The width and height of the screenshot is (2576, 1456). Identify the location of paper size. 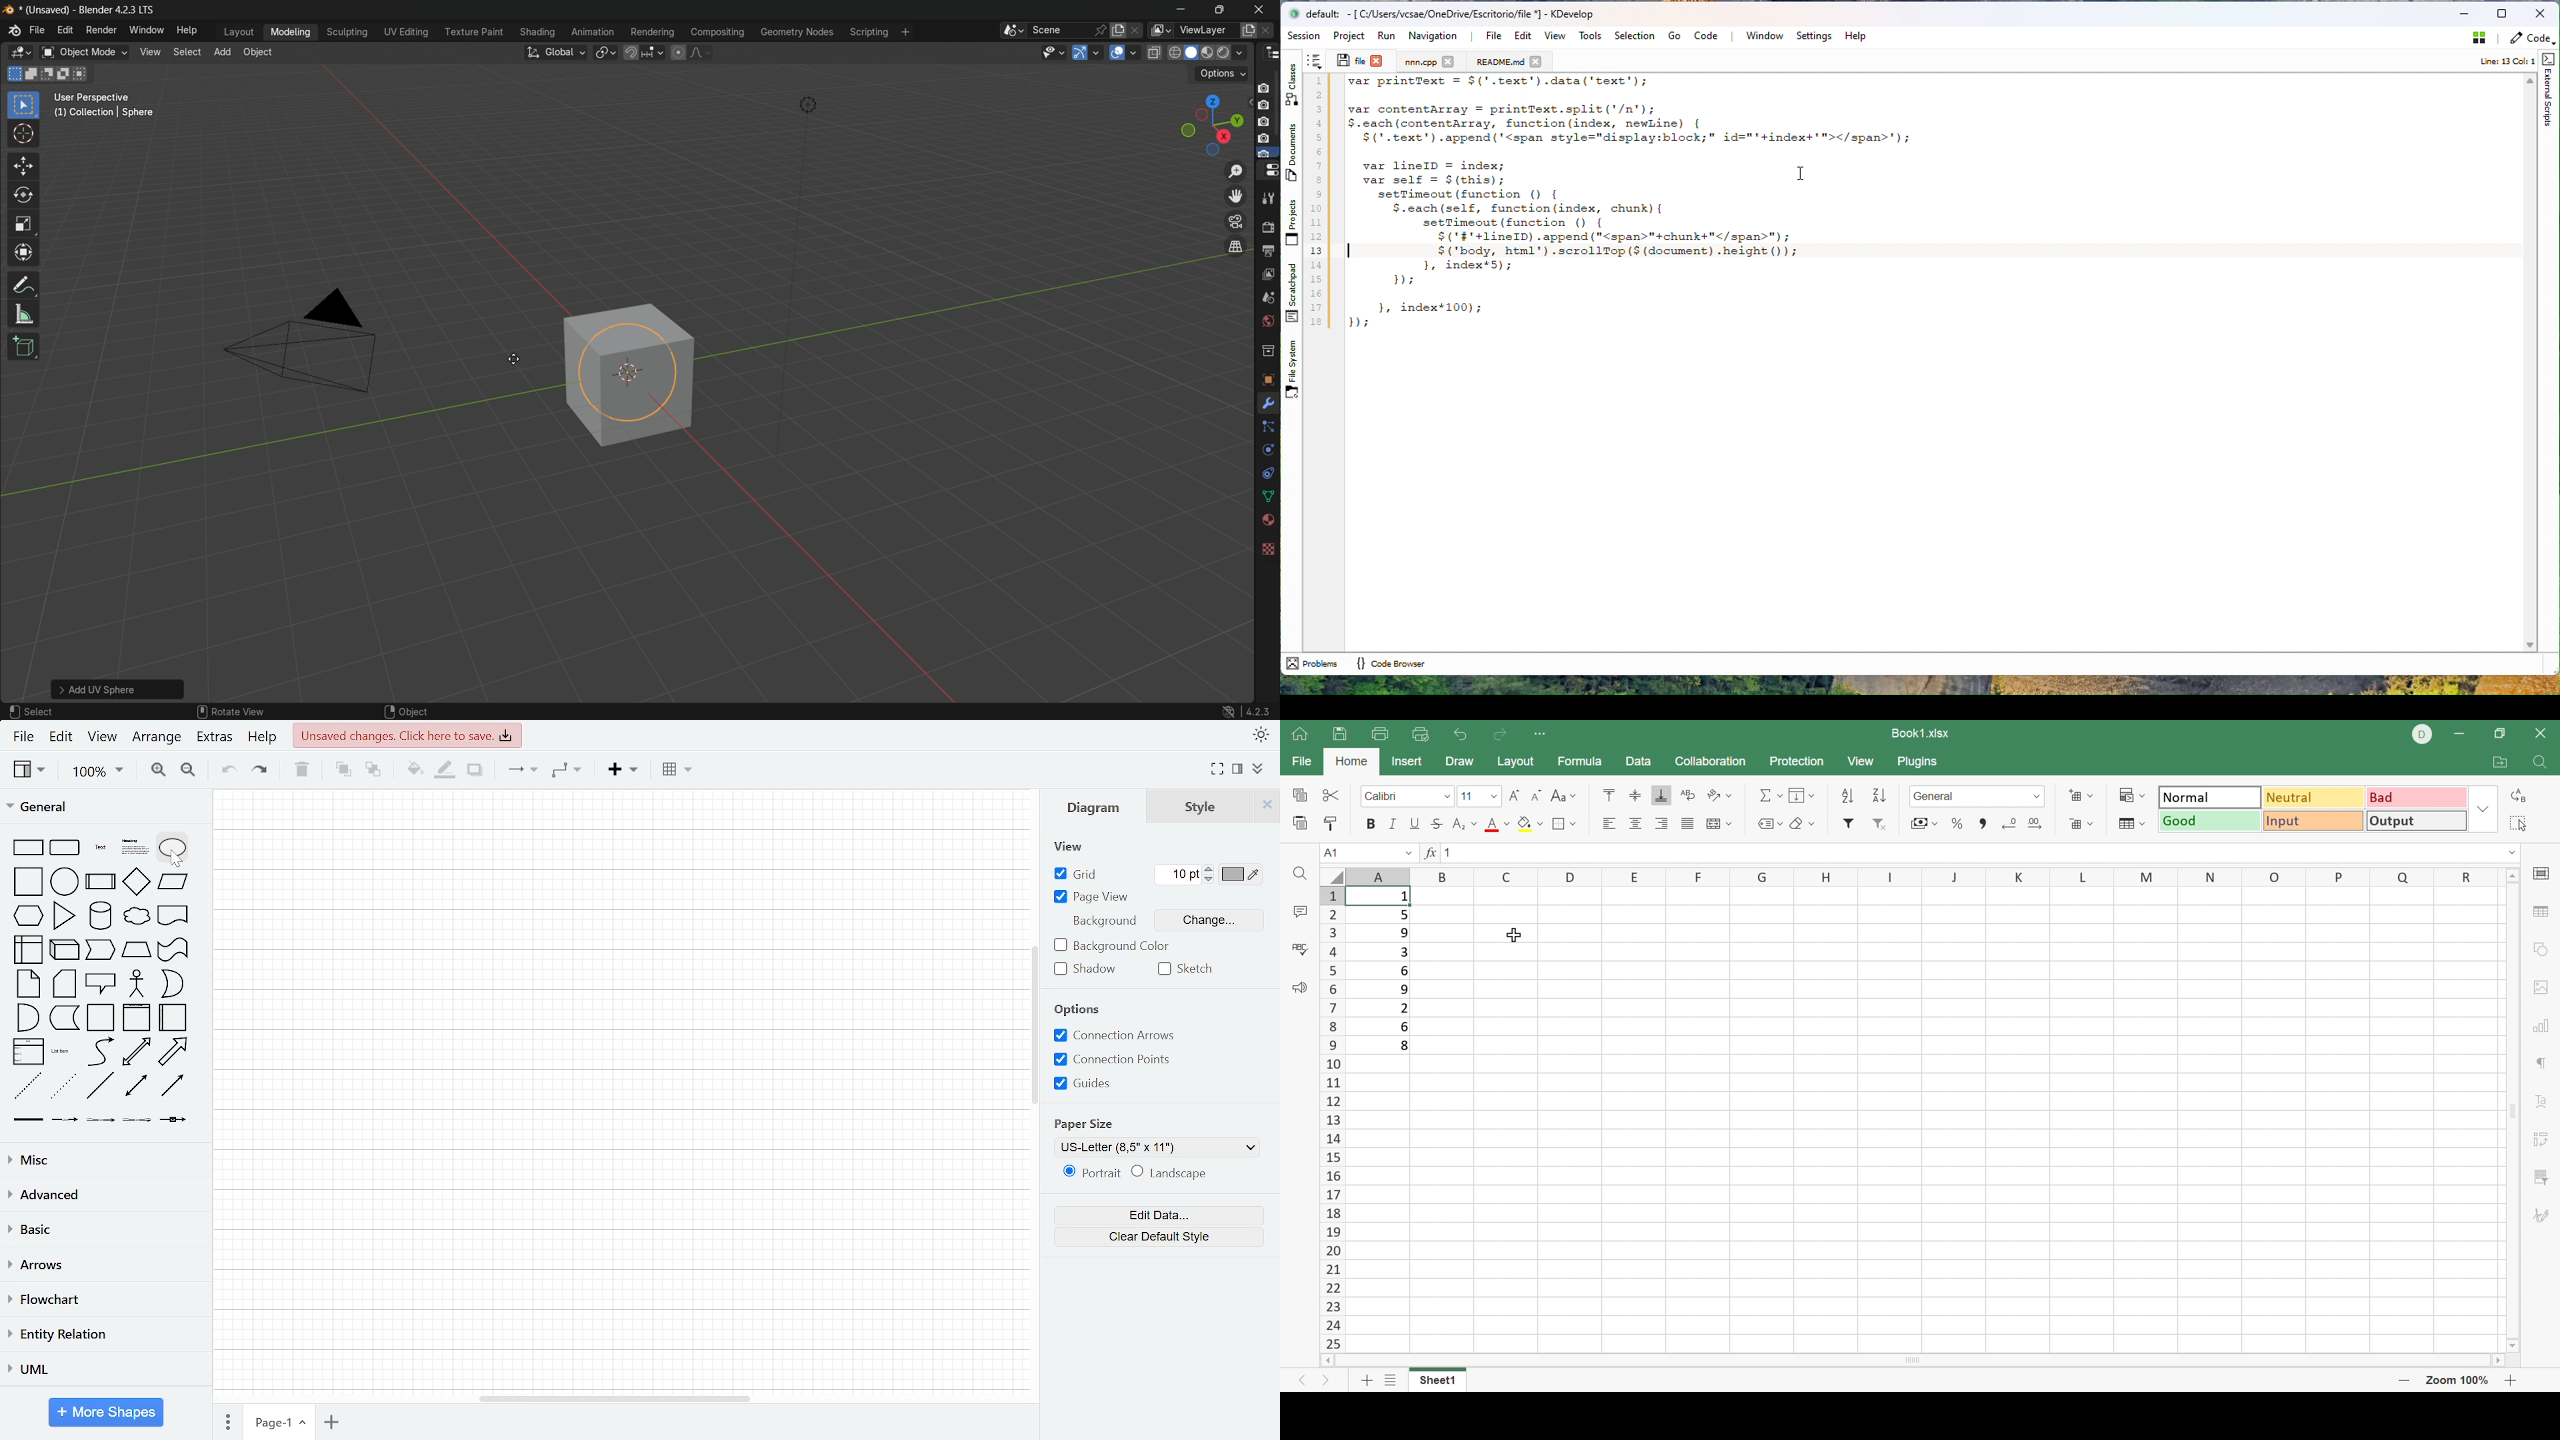
(1082, 1124).